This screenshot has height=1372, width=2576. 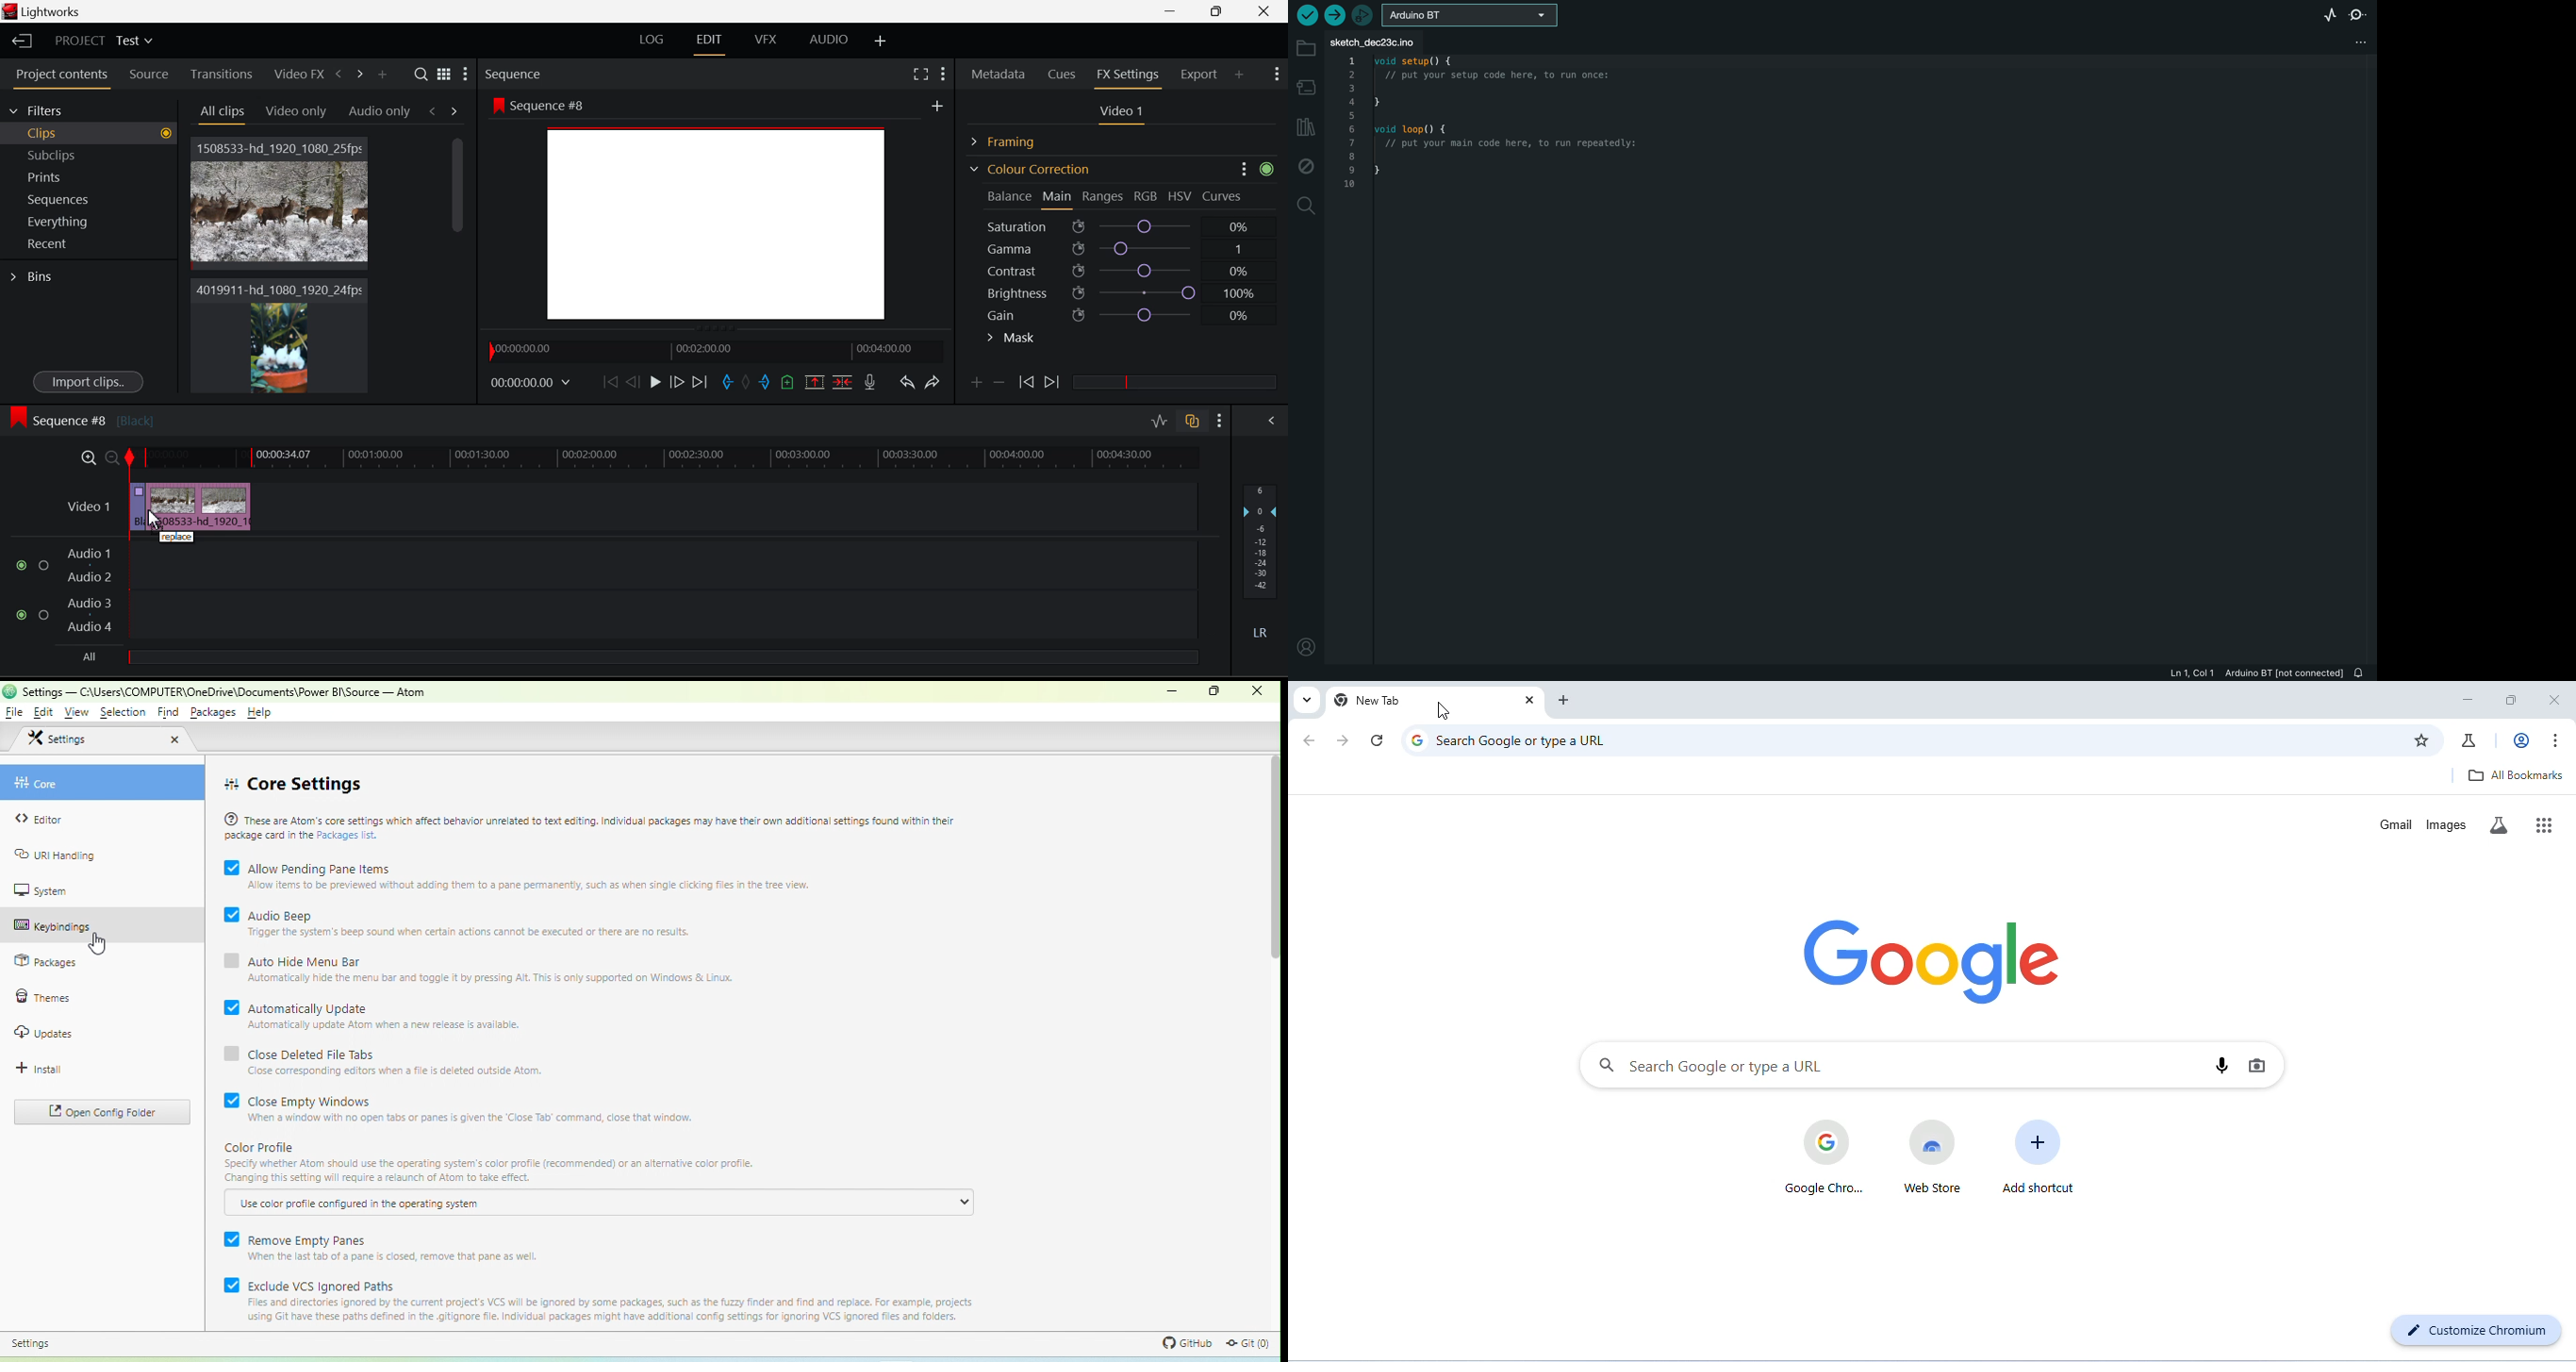 I want to click on updates, so click(x=47, y=1034).